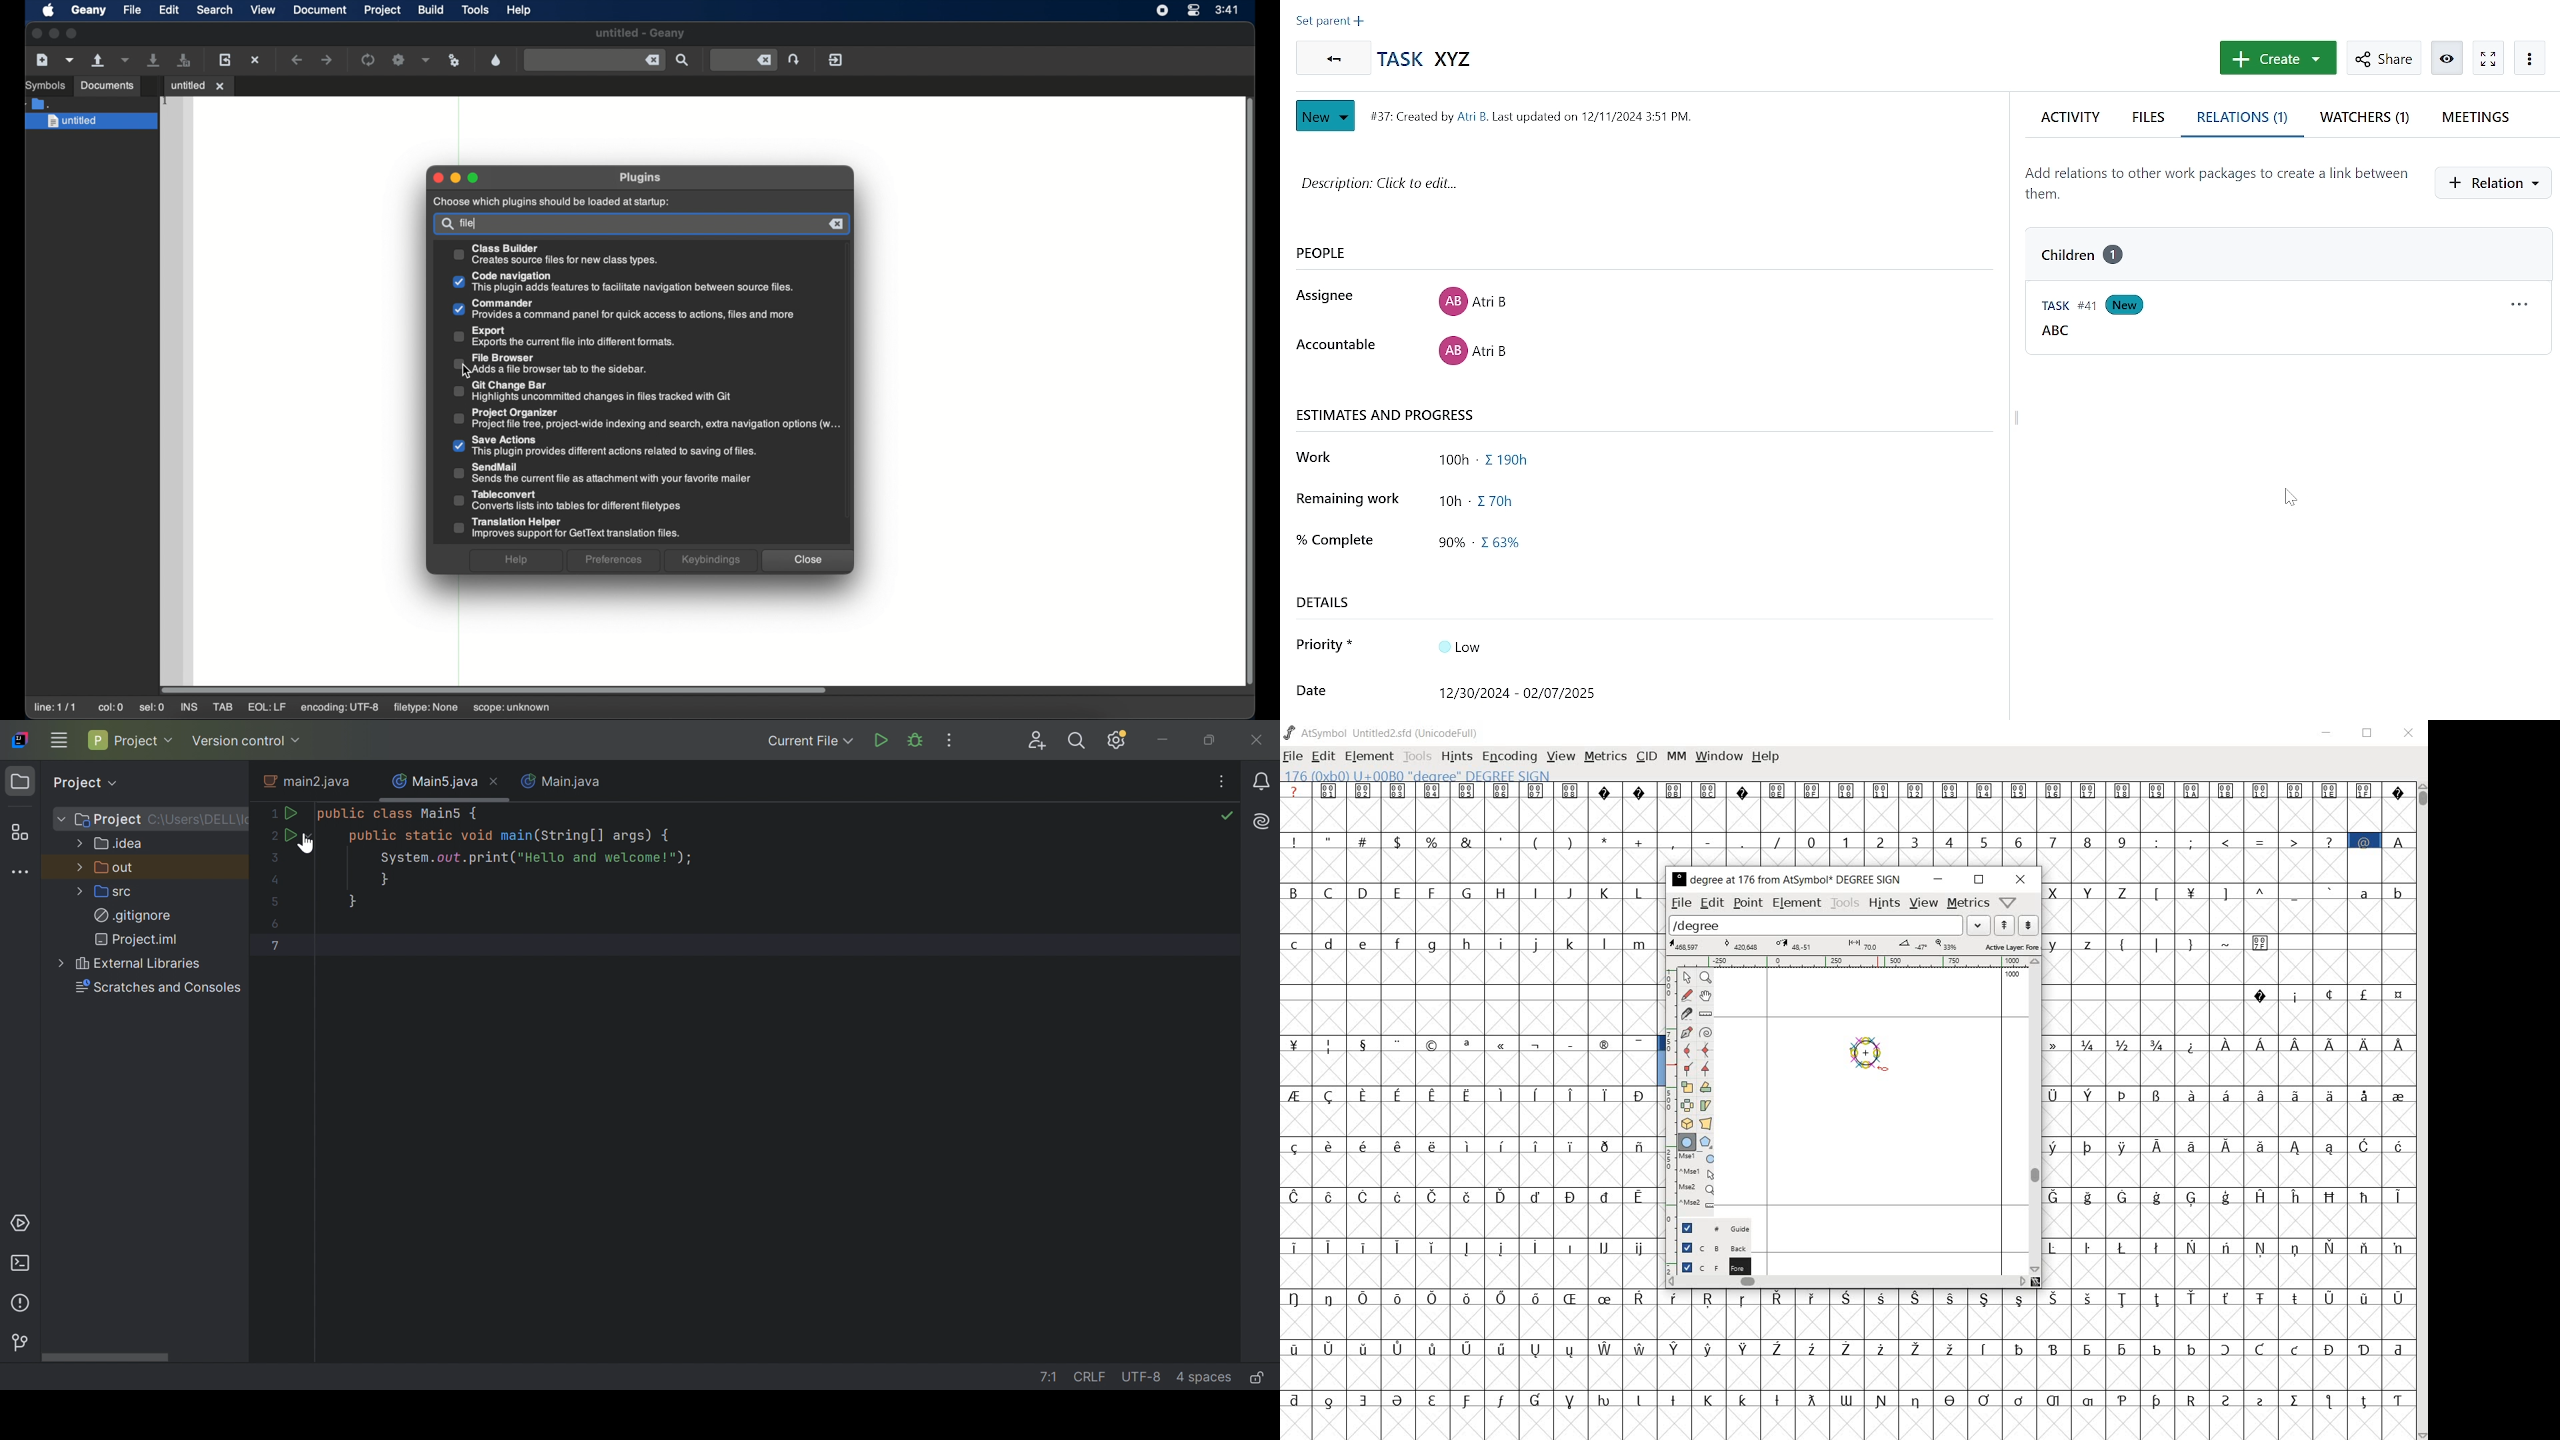 This screenshot has width=2576, height=1456. I want to click on 7:1, so click(1049, 1378).